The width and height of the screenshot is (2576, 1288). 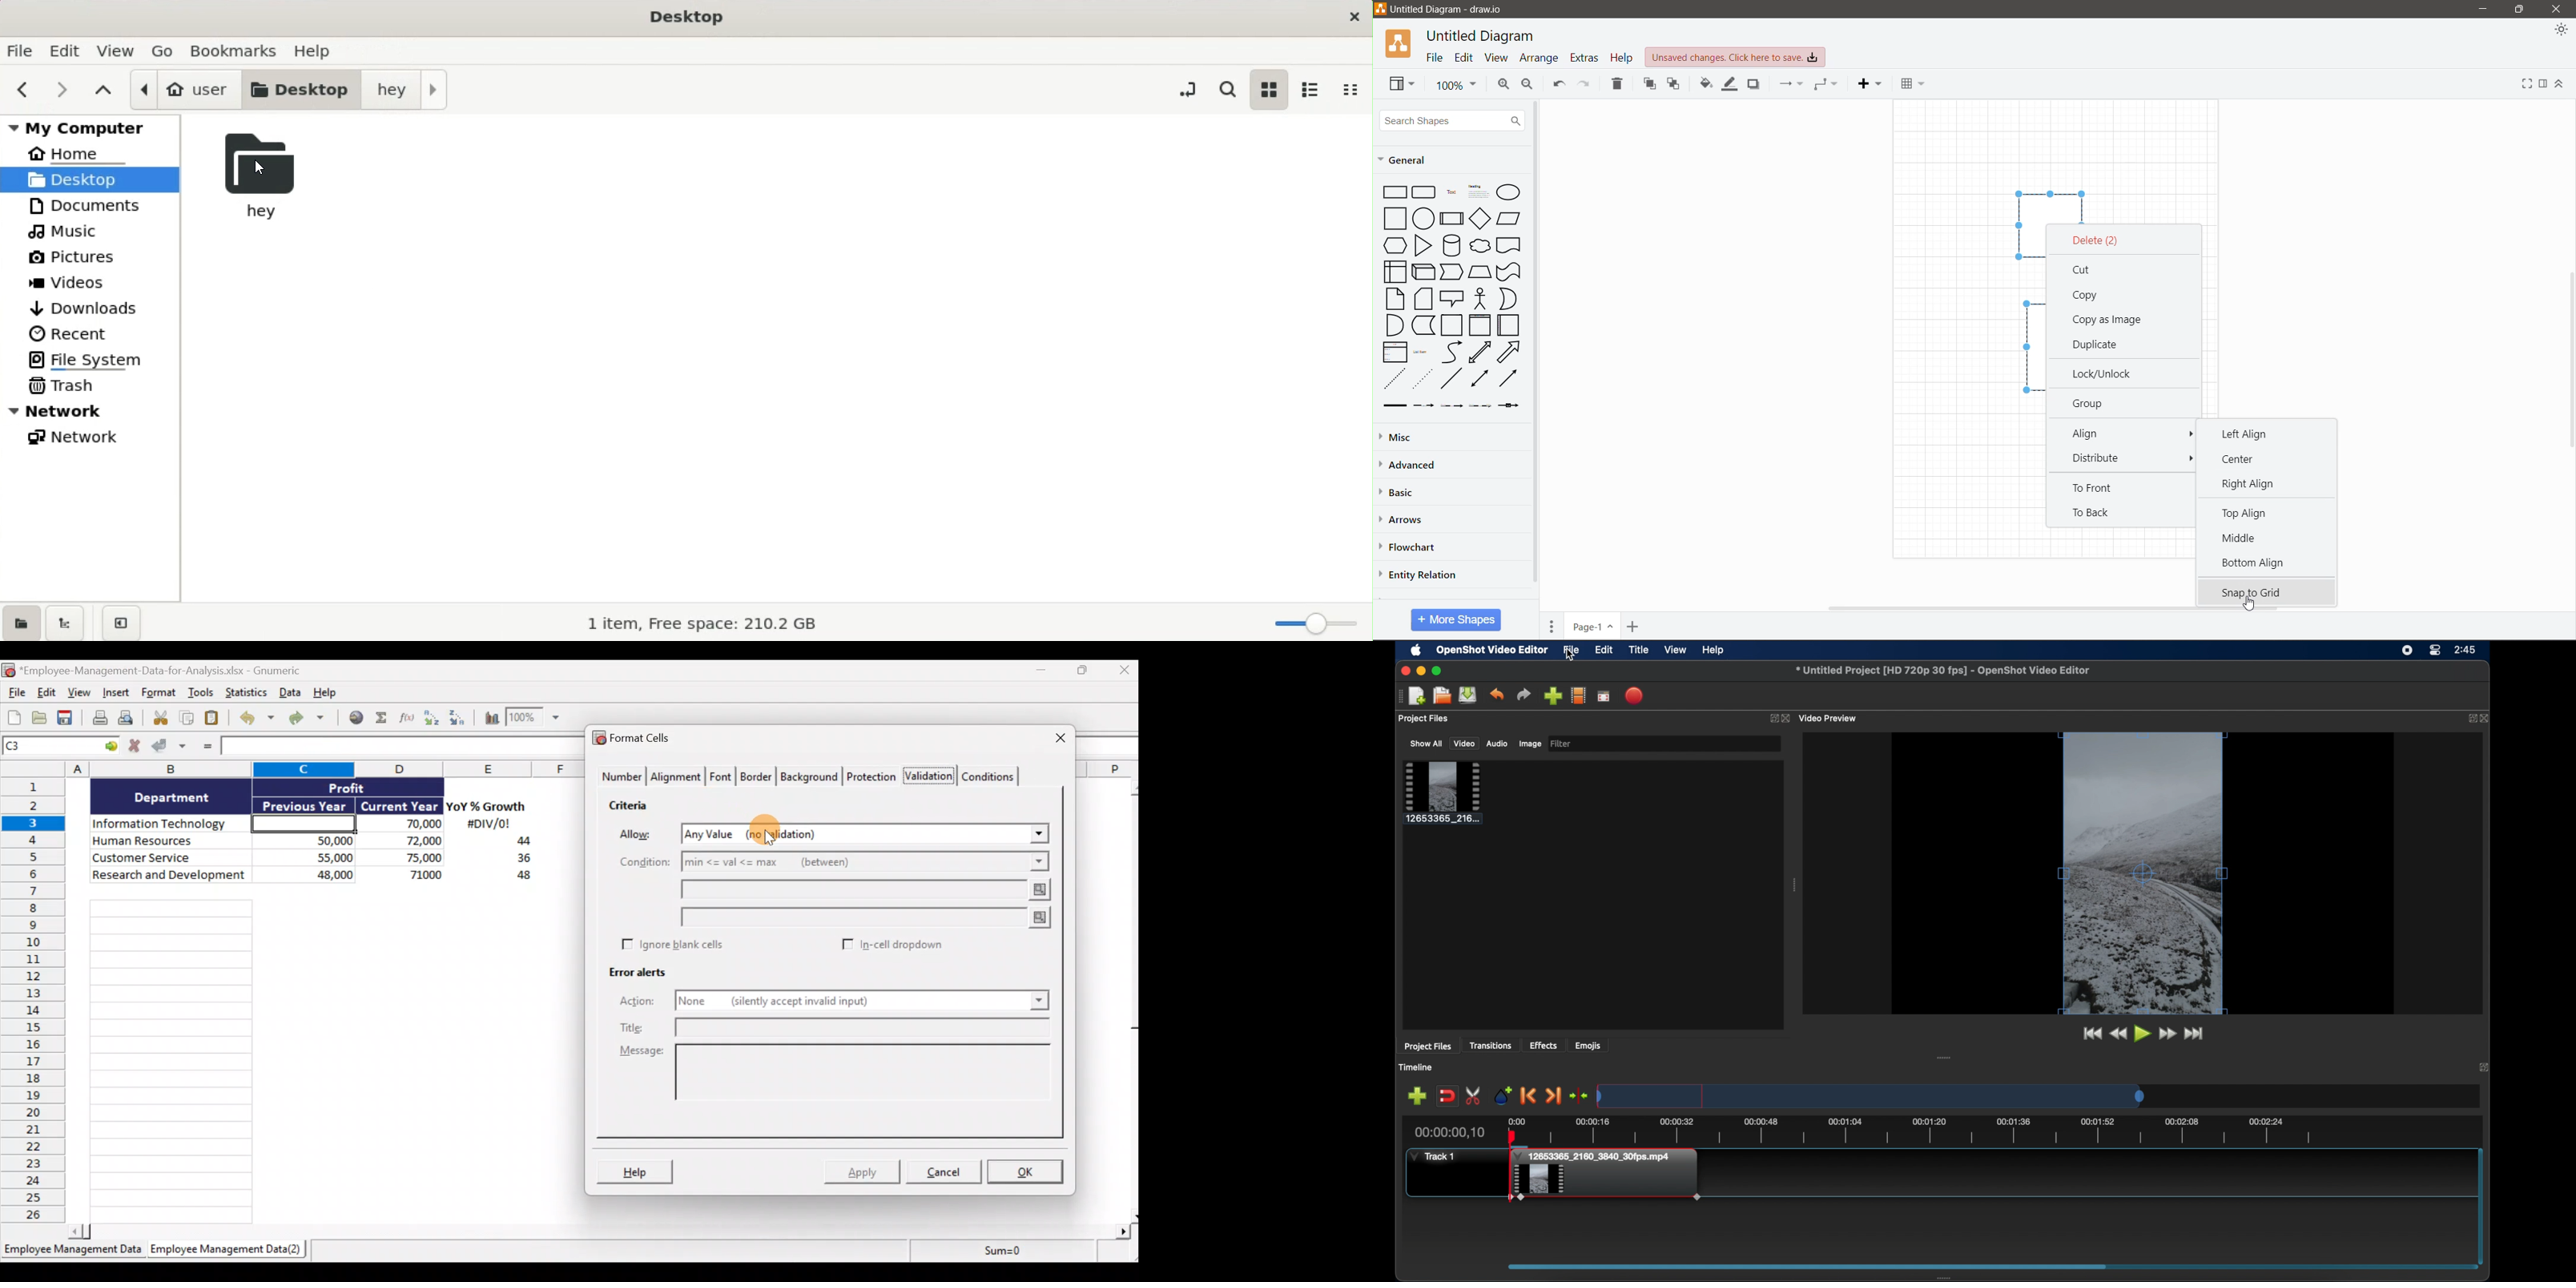 What do you see at coordinates (644, 835) in the screenshot?
I see `Allow` at bounding box center [644, 835].